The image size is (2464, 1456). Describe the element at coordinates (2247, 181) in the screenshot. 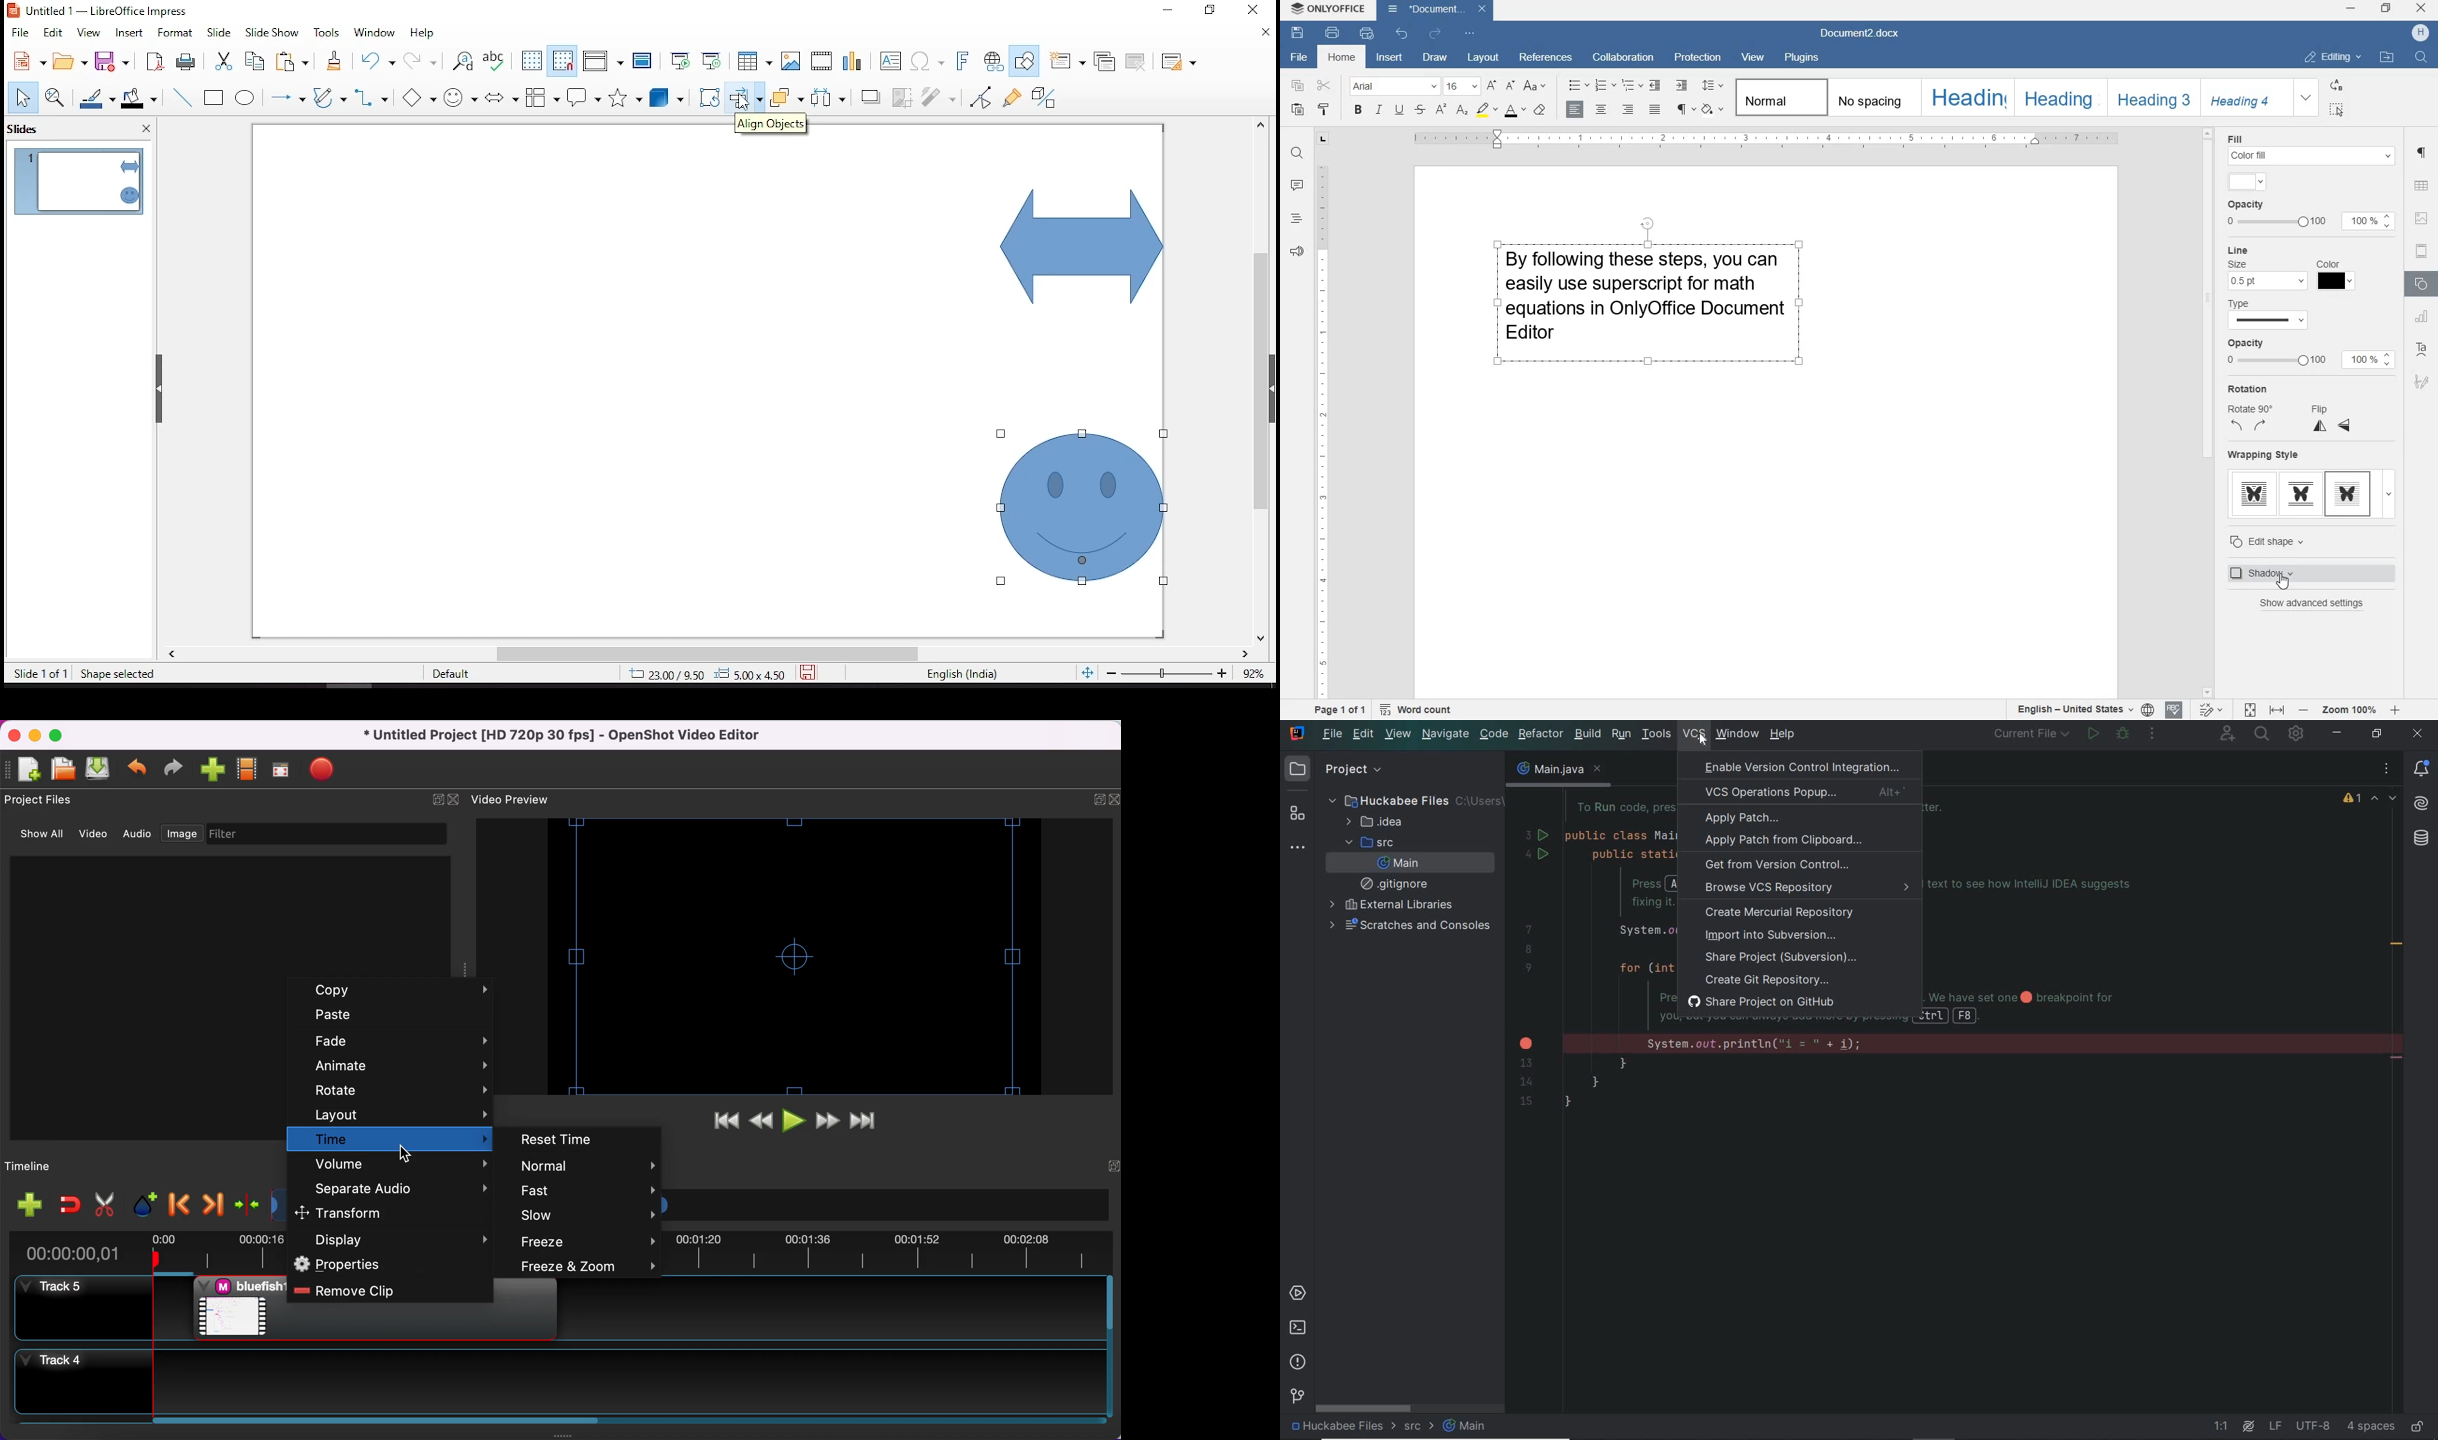

I see `input color` at that location.